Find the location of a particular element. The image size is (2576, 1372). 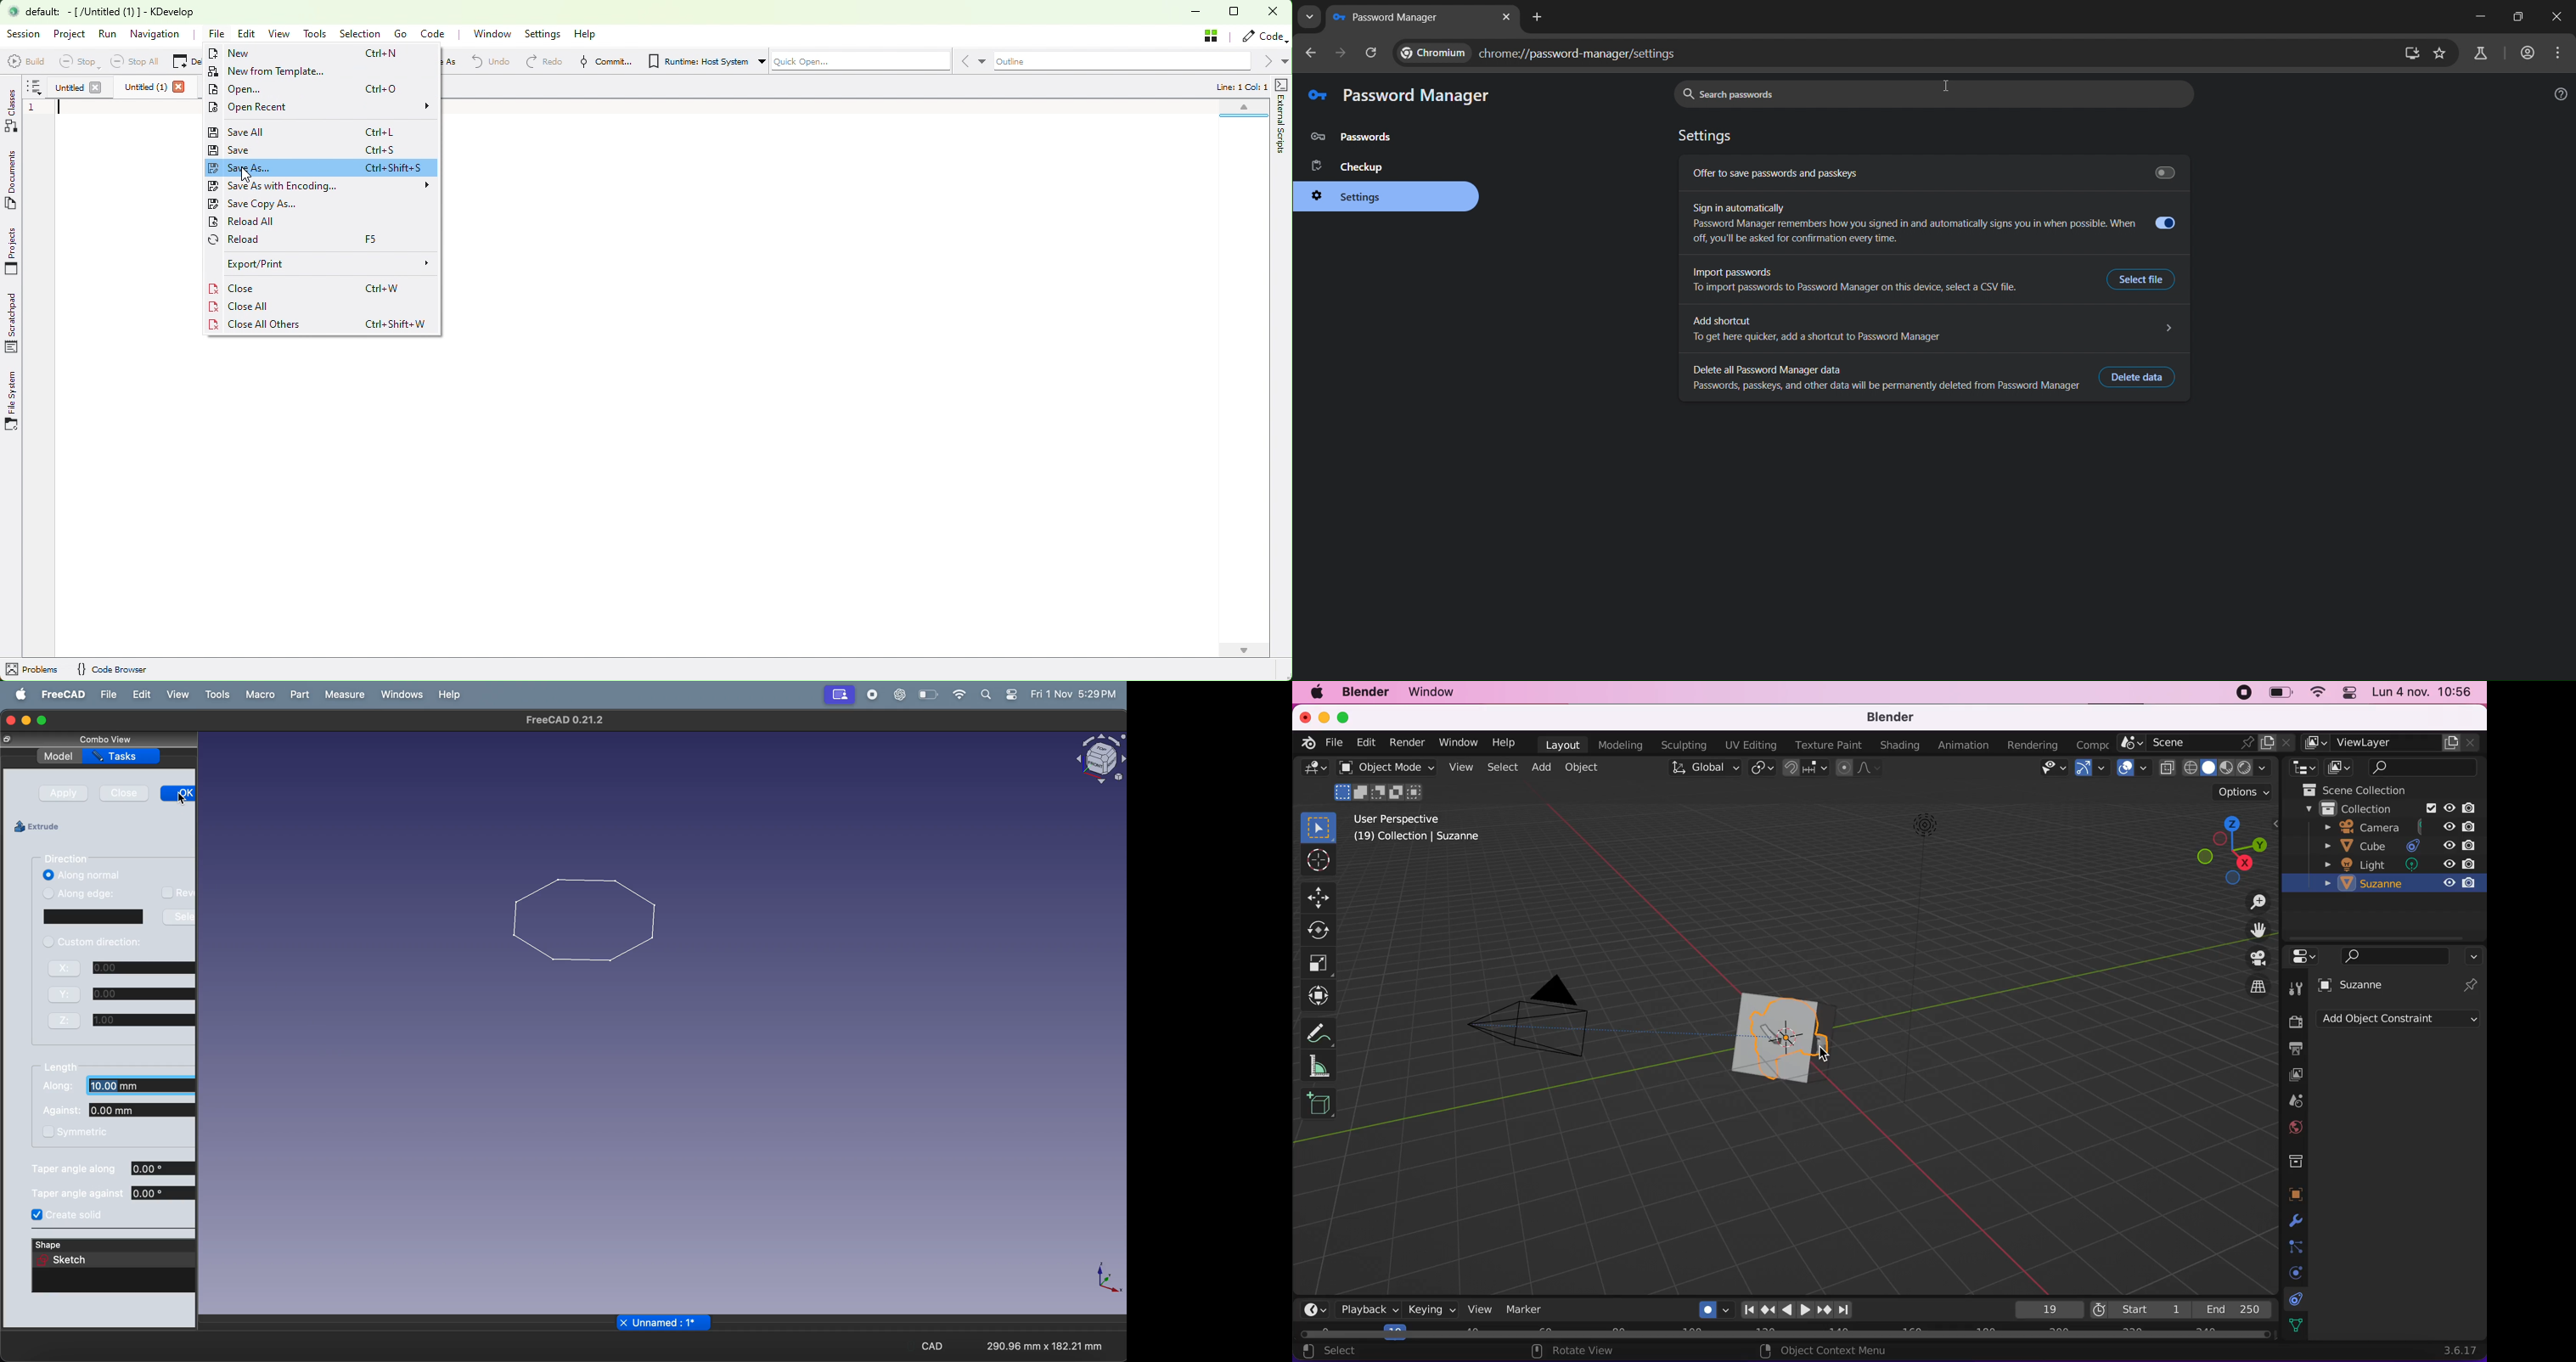

symmetric is located at coordinates (82, 1133).